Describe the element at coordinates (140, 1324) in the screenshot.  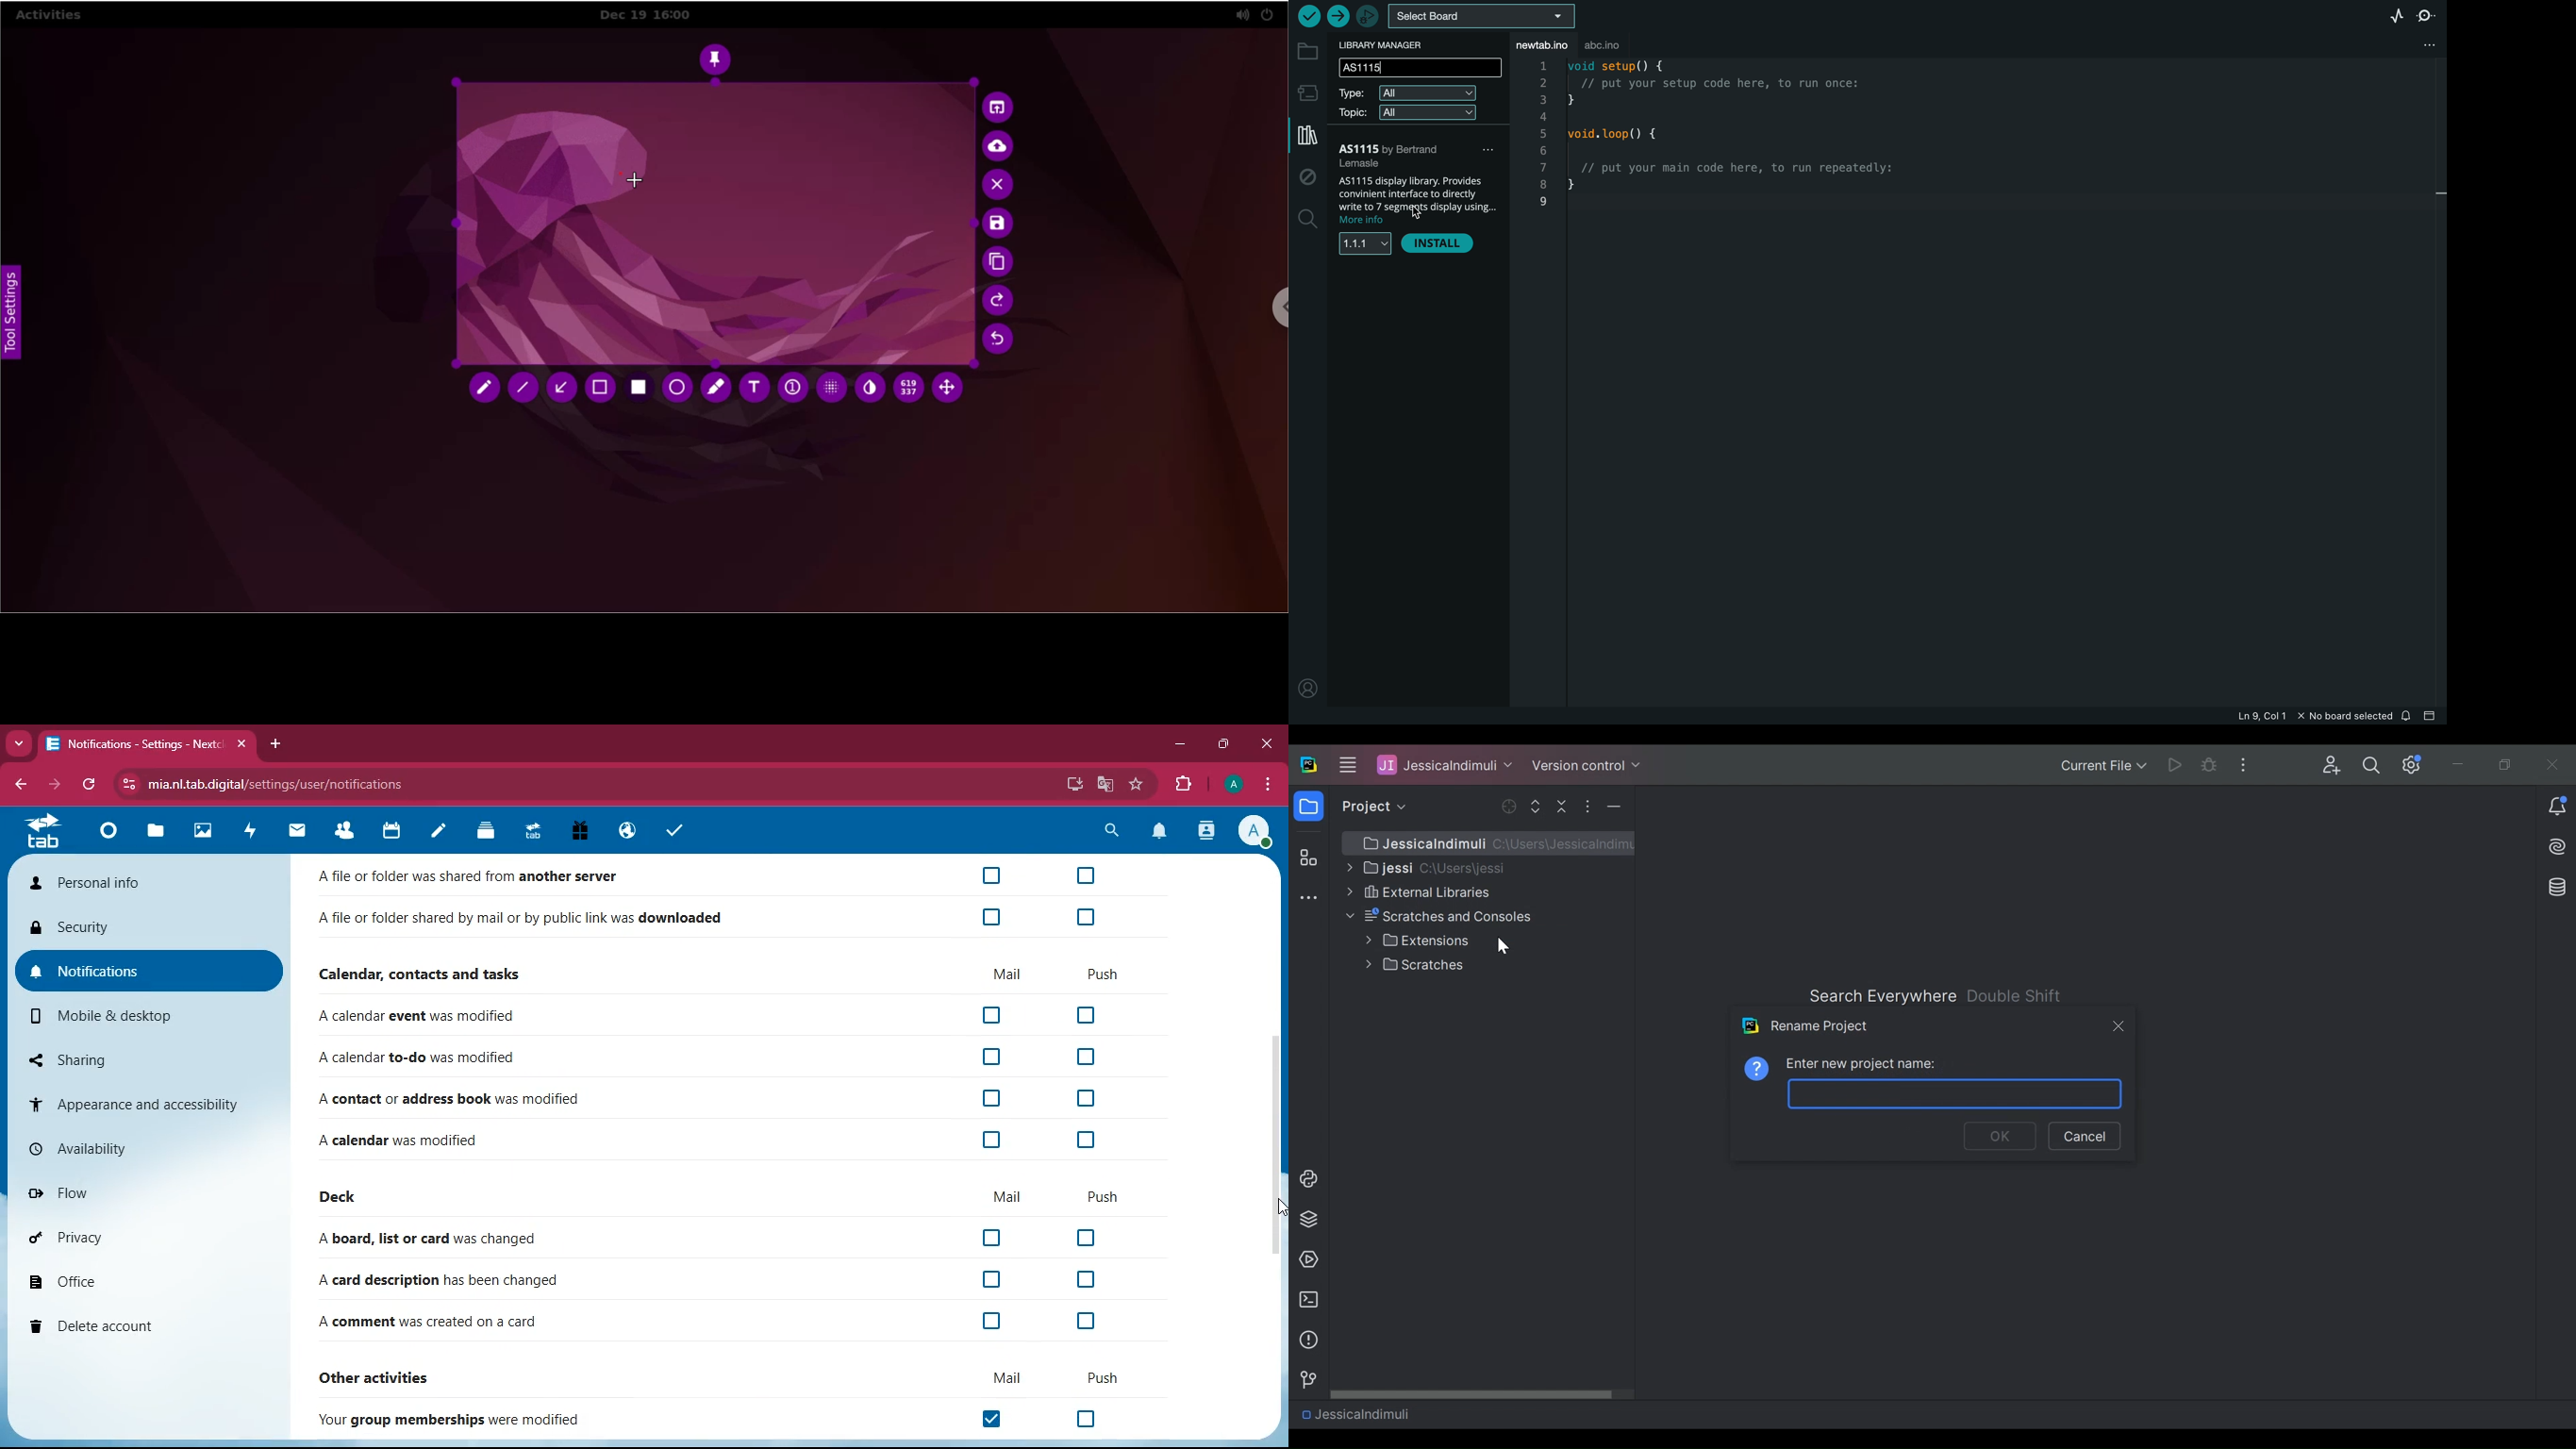
I see `delete account` at that location.